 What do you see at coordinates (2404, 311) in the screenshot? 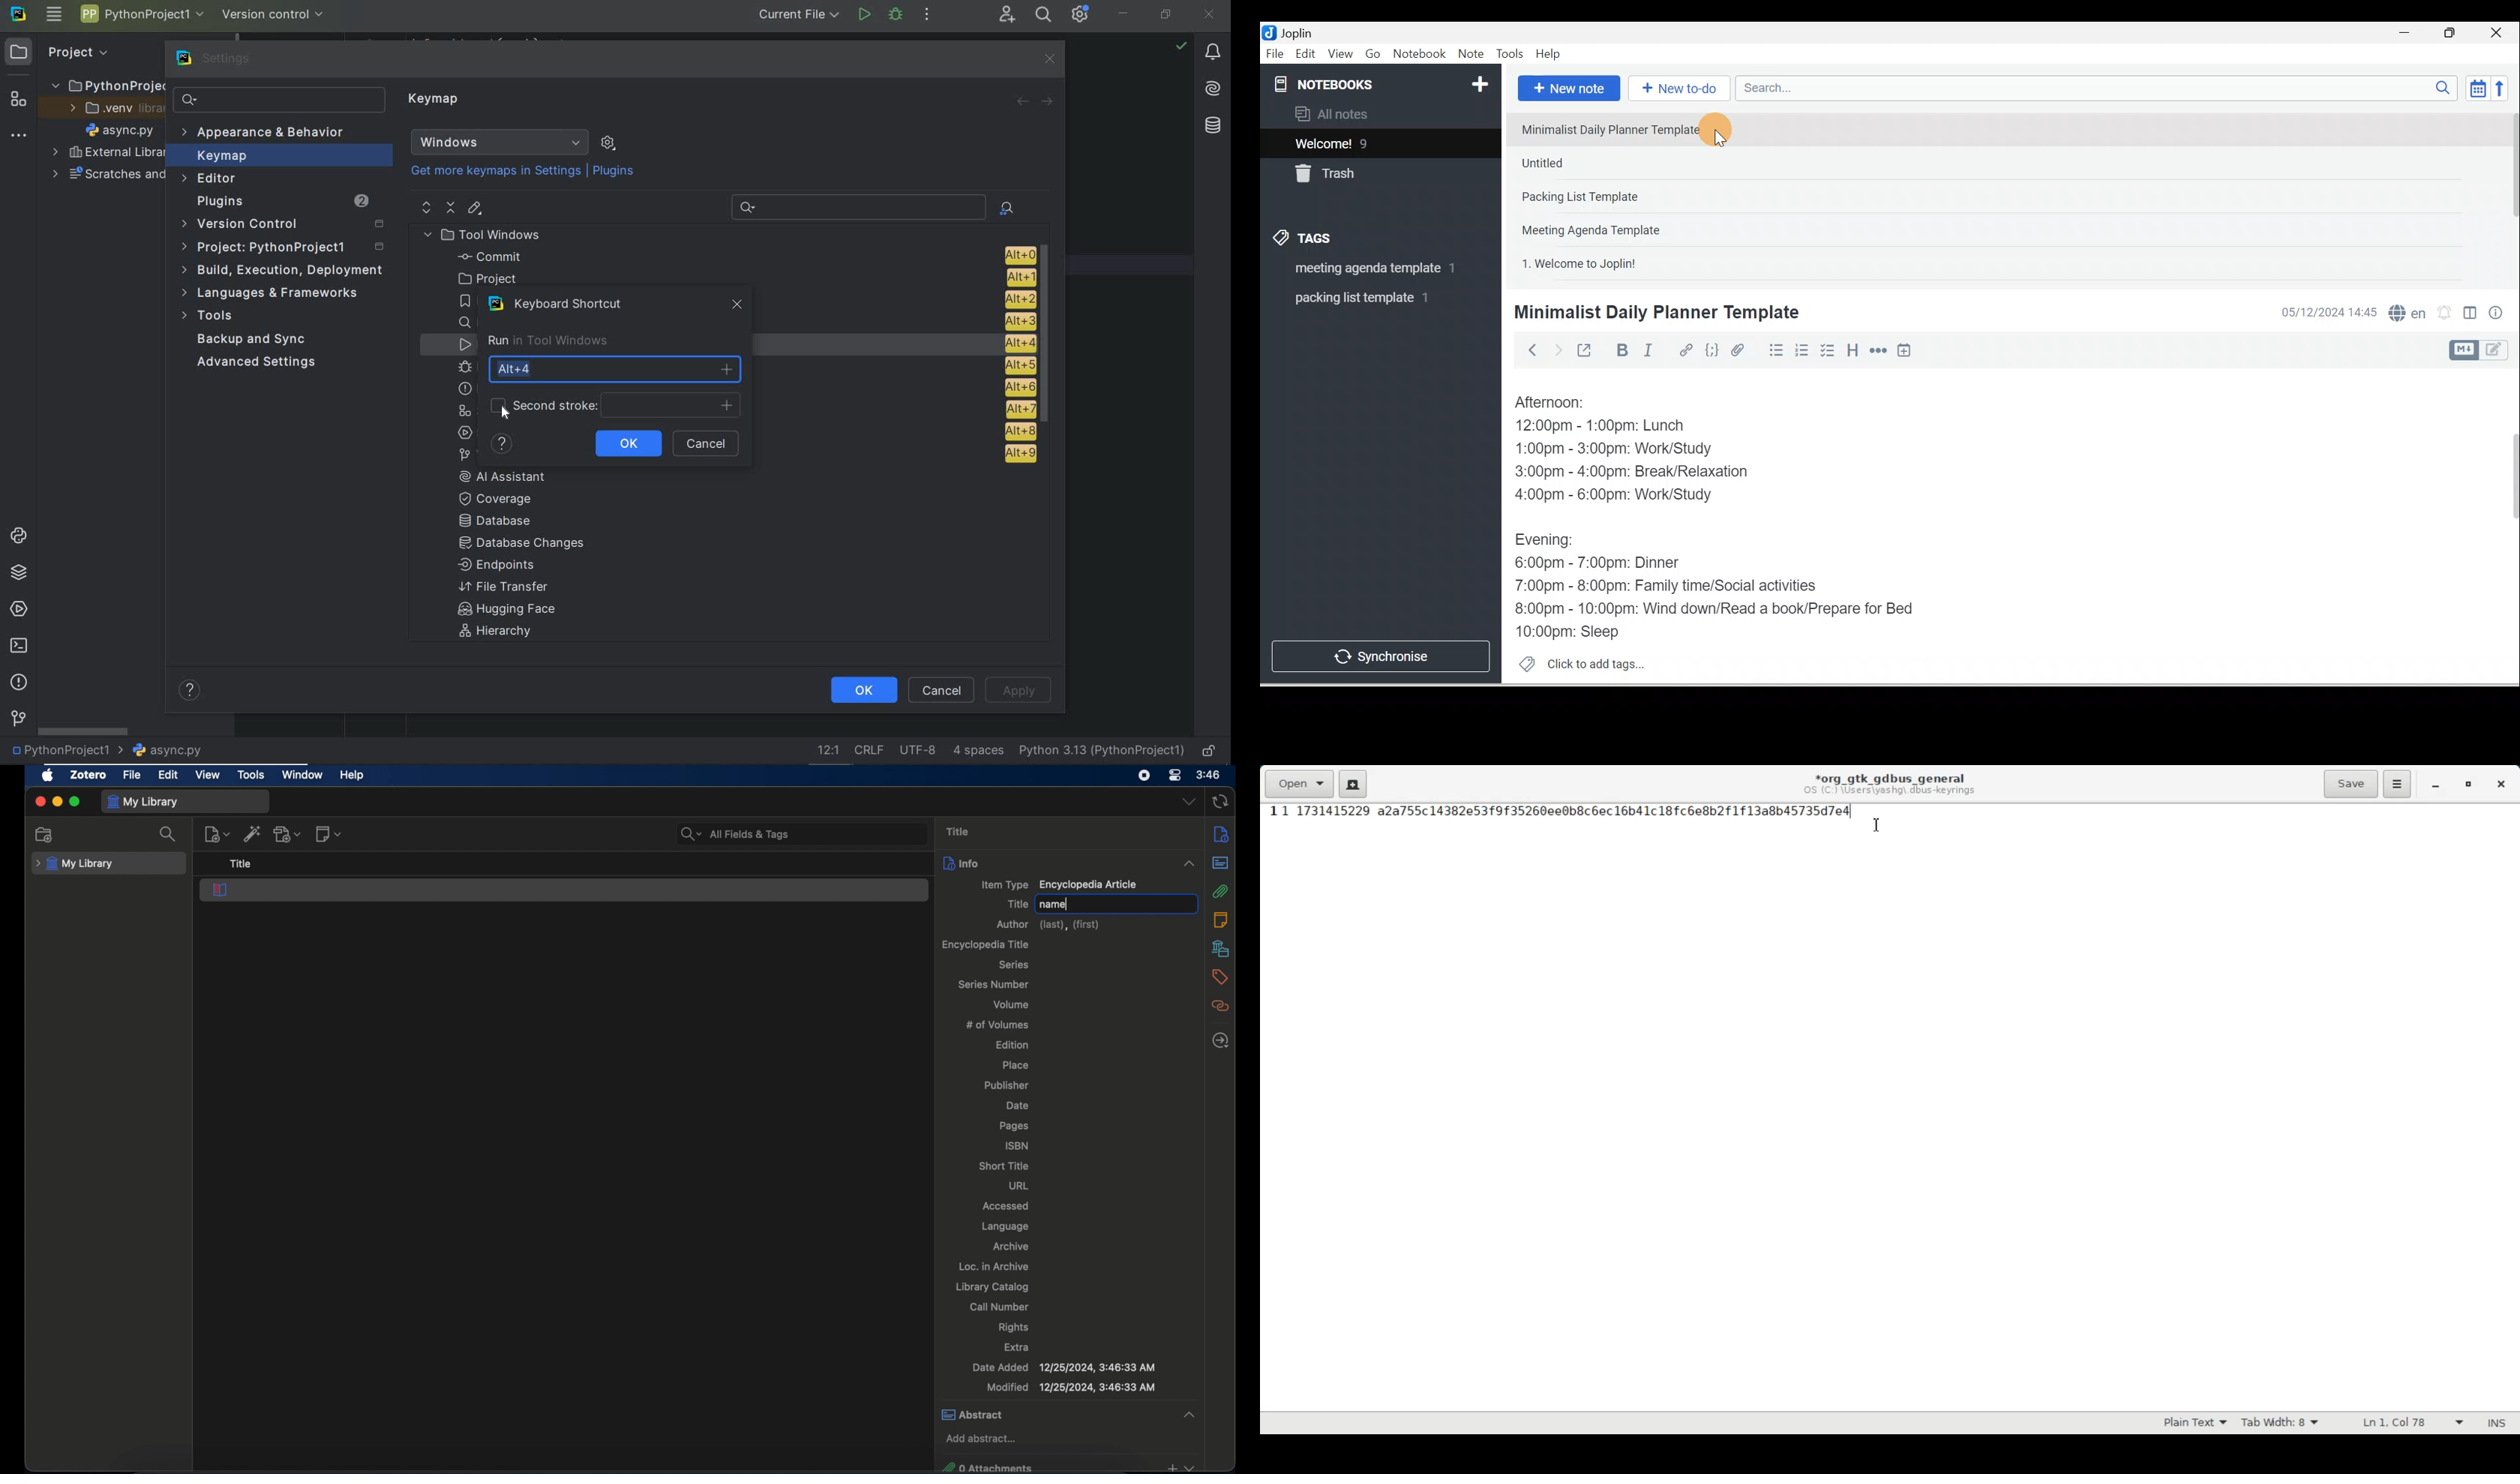
I see `Spelling` at bounding box center [2404, 311].